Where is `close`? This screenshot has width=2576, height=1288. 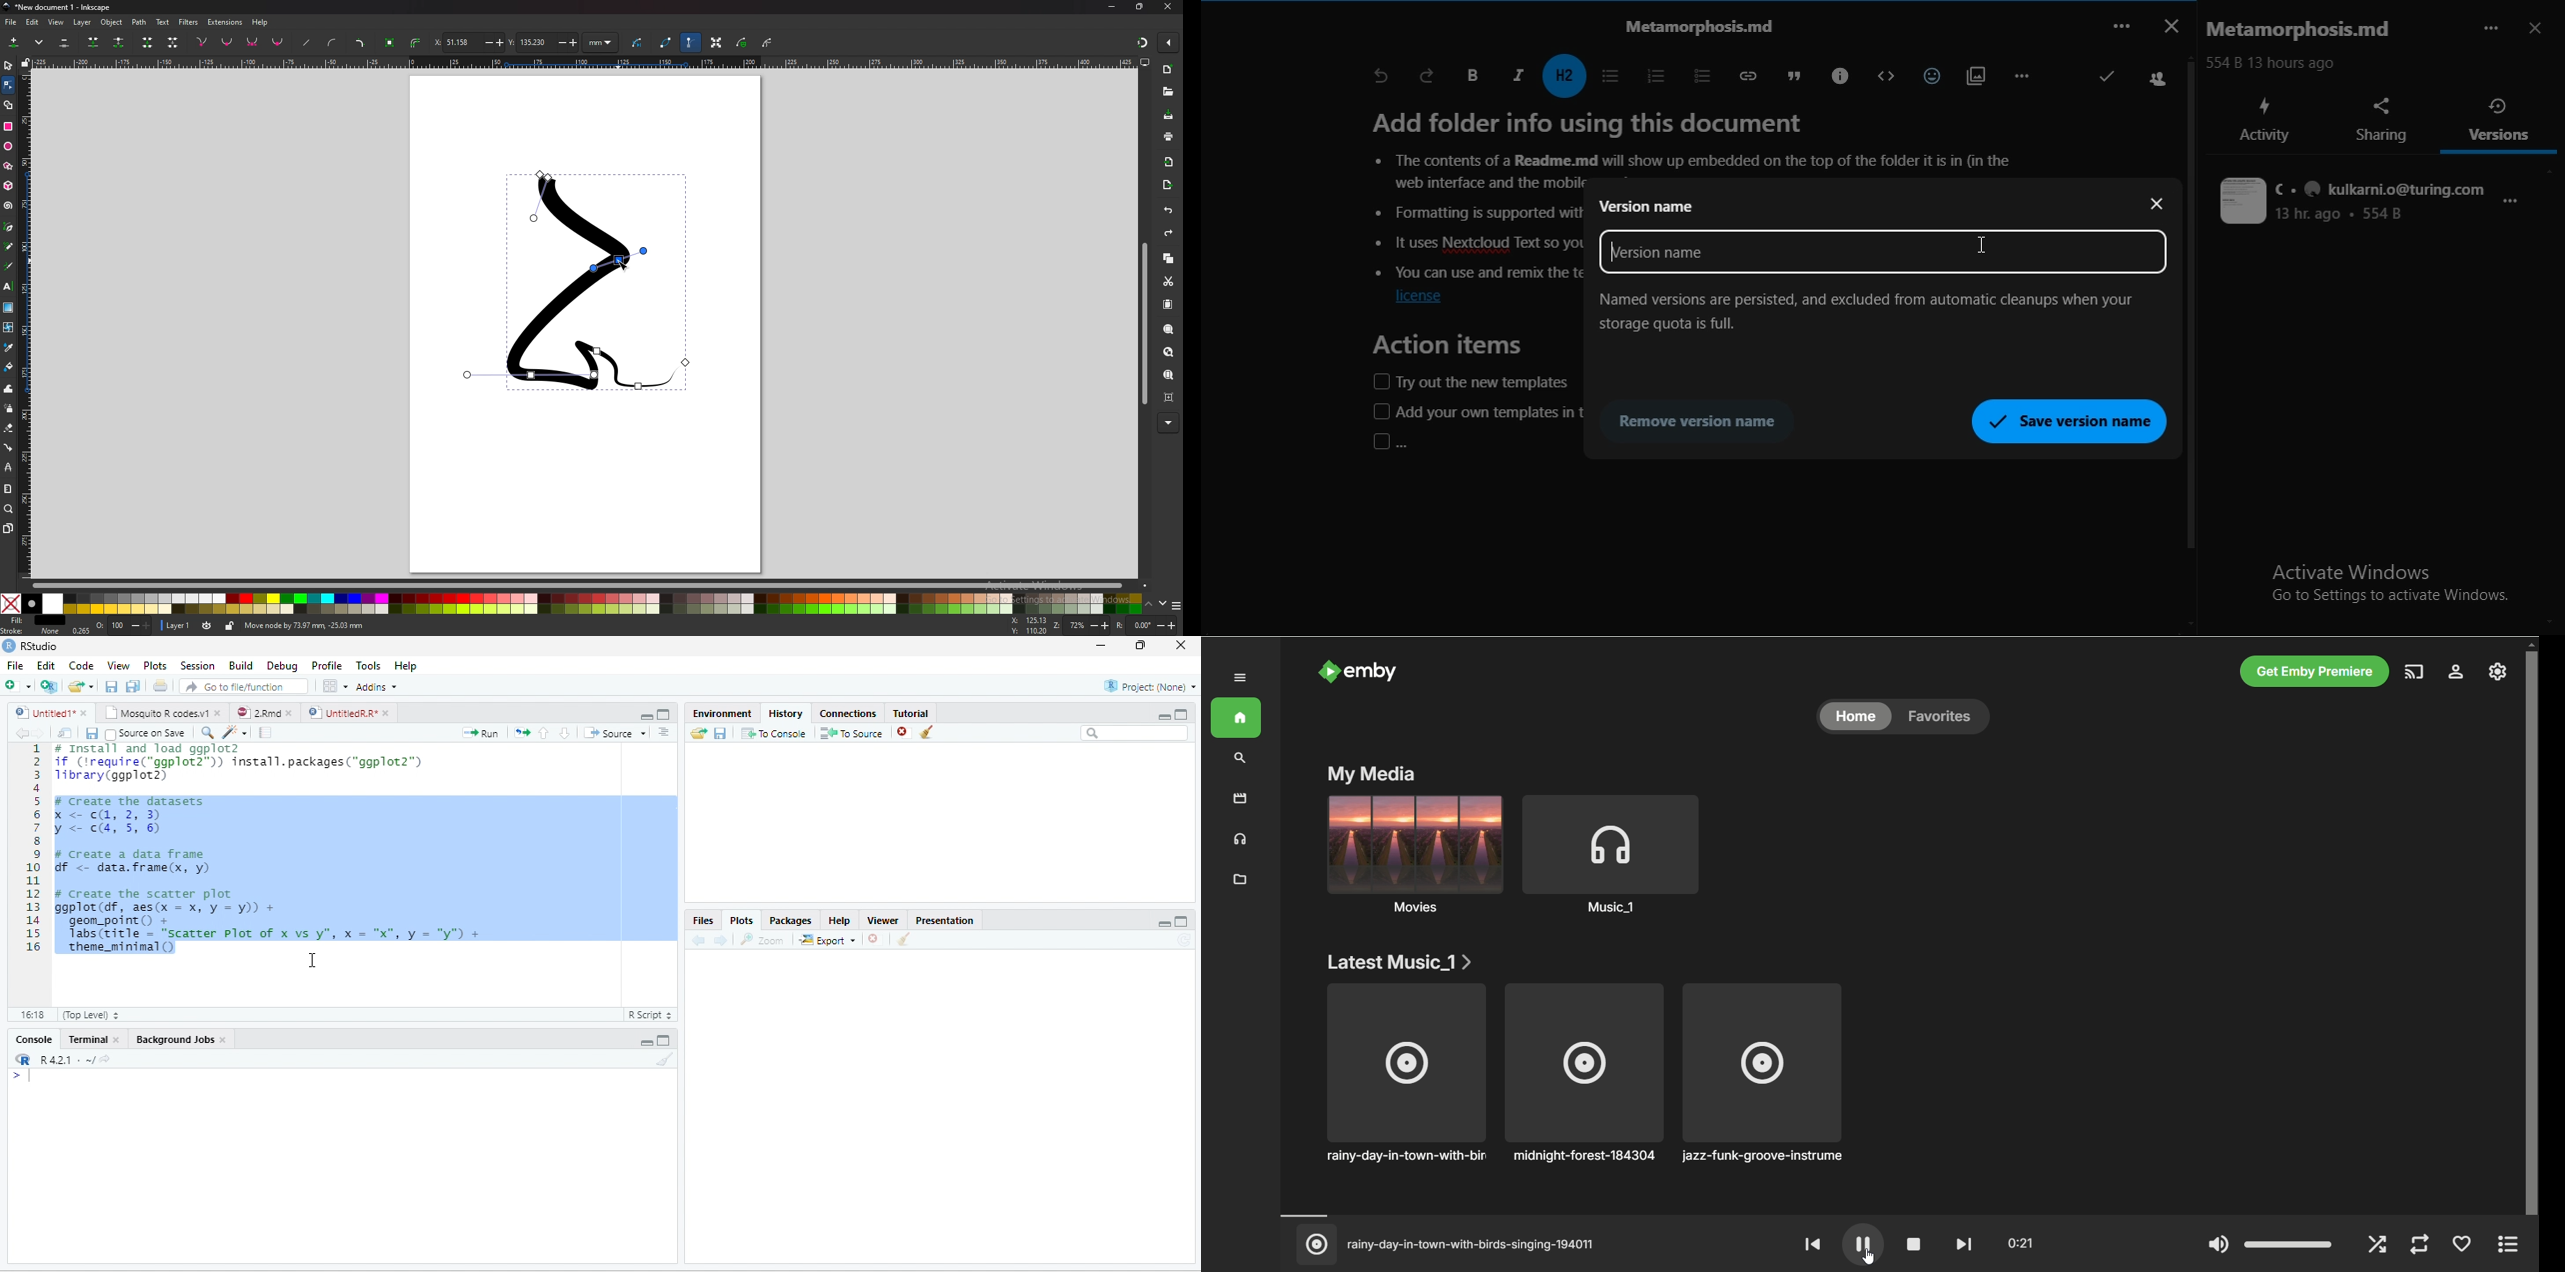 close is located at coordinates (224, 1040).